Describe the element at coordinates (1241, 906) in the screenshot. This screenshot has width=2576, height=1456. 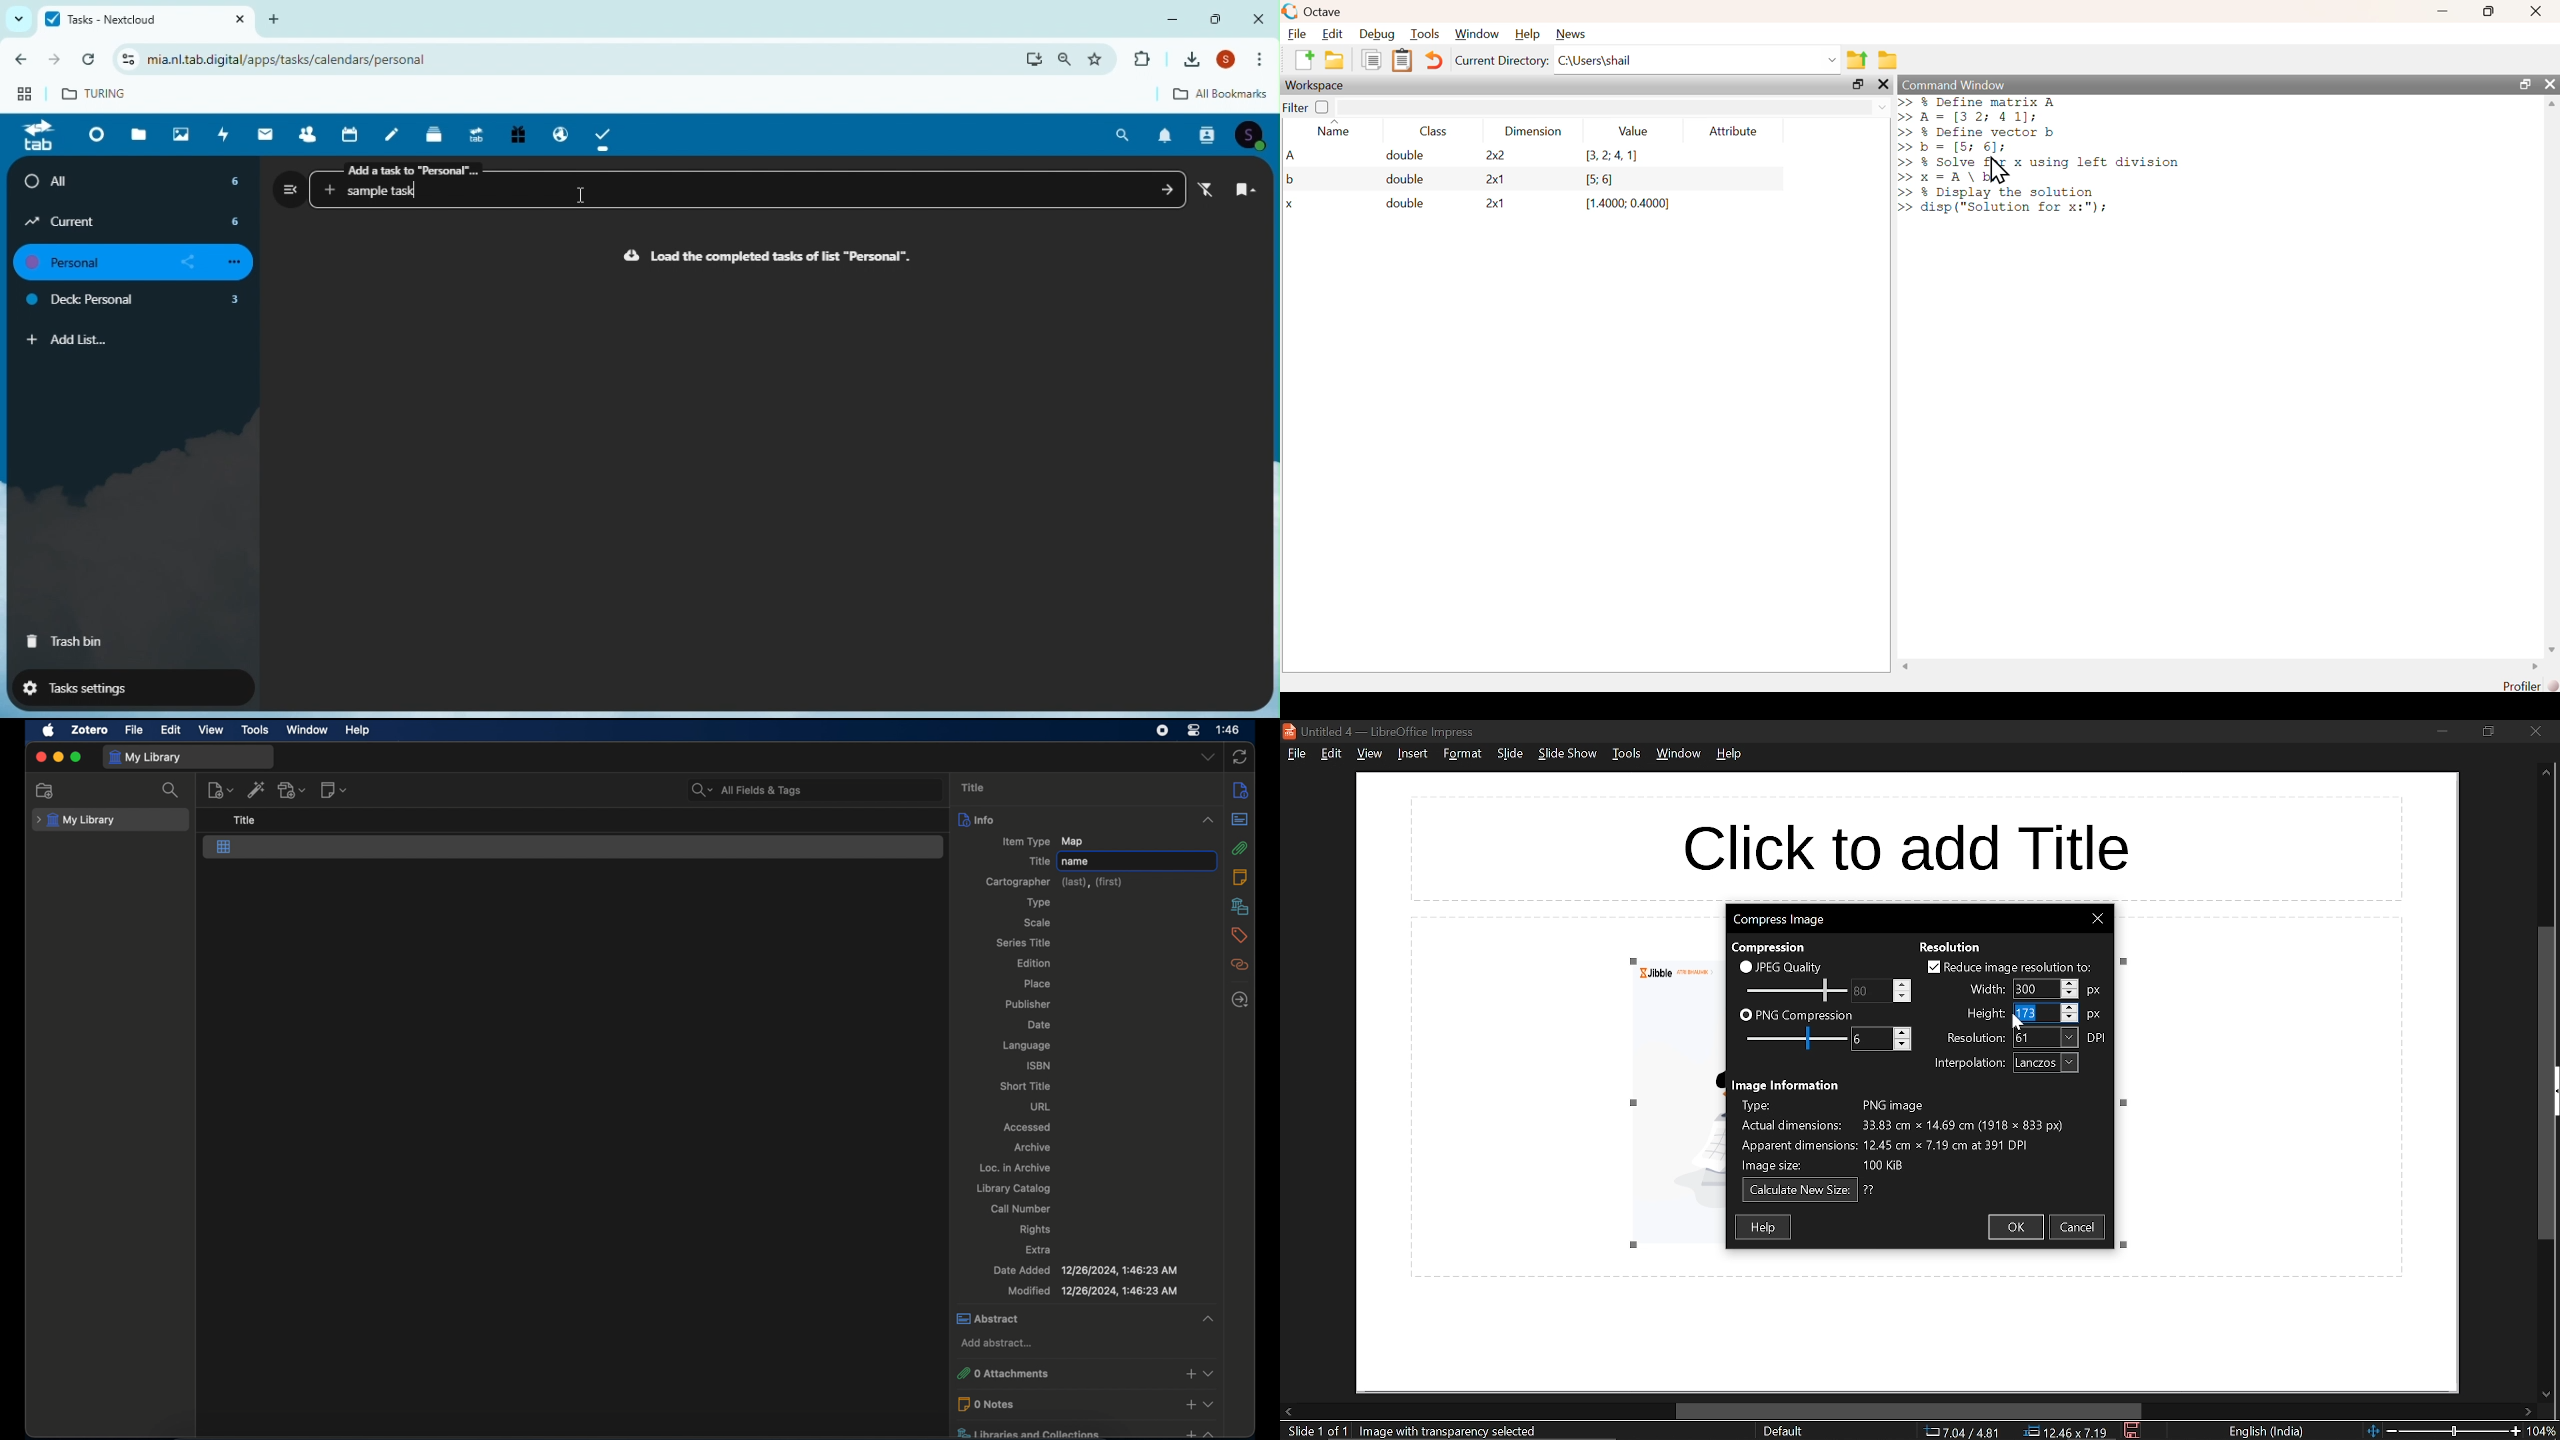
I see `libraries` at that location.